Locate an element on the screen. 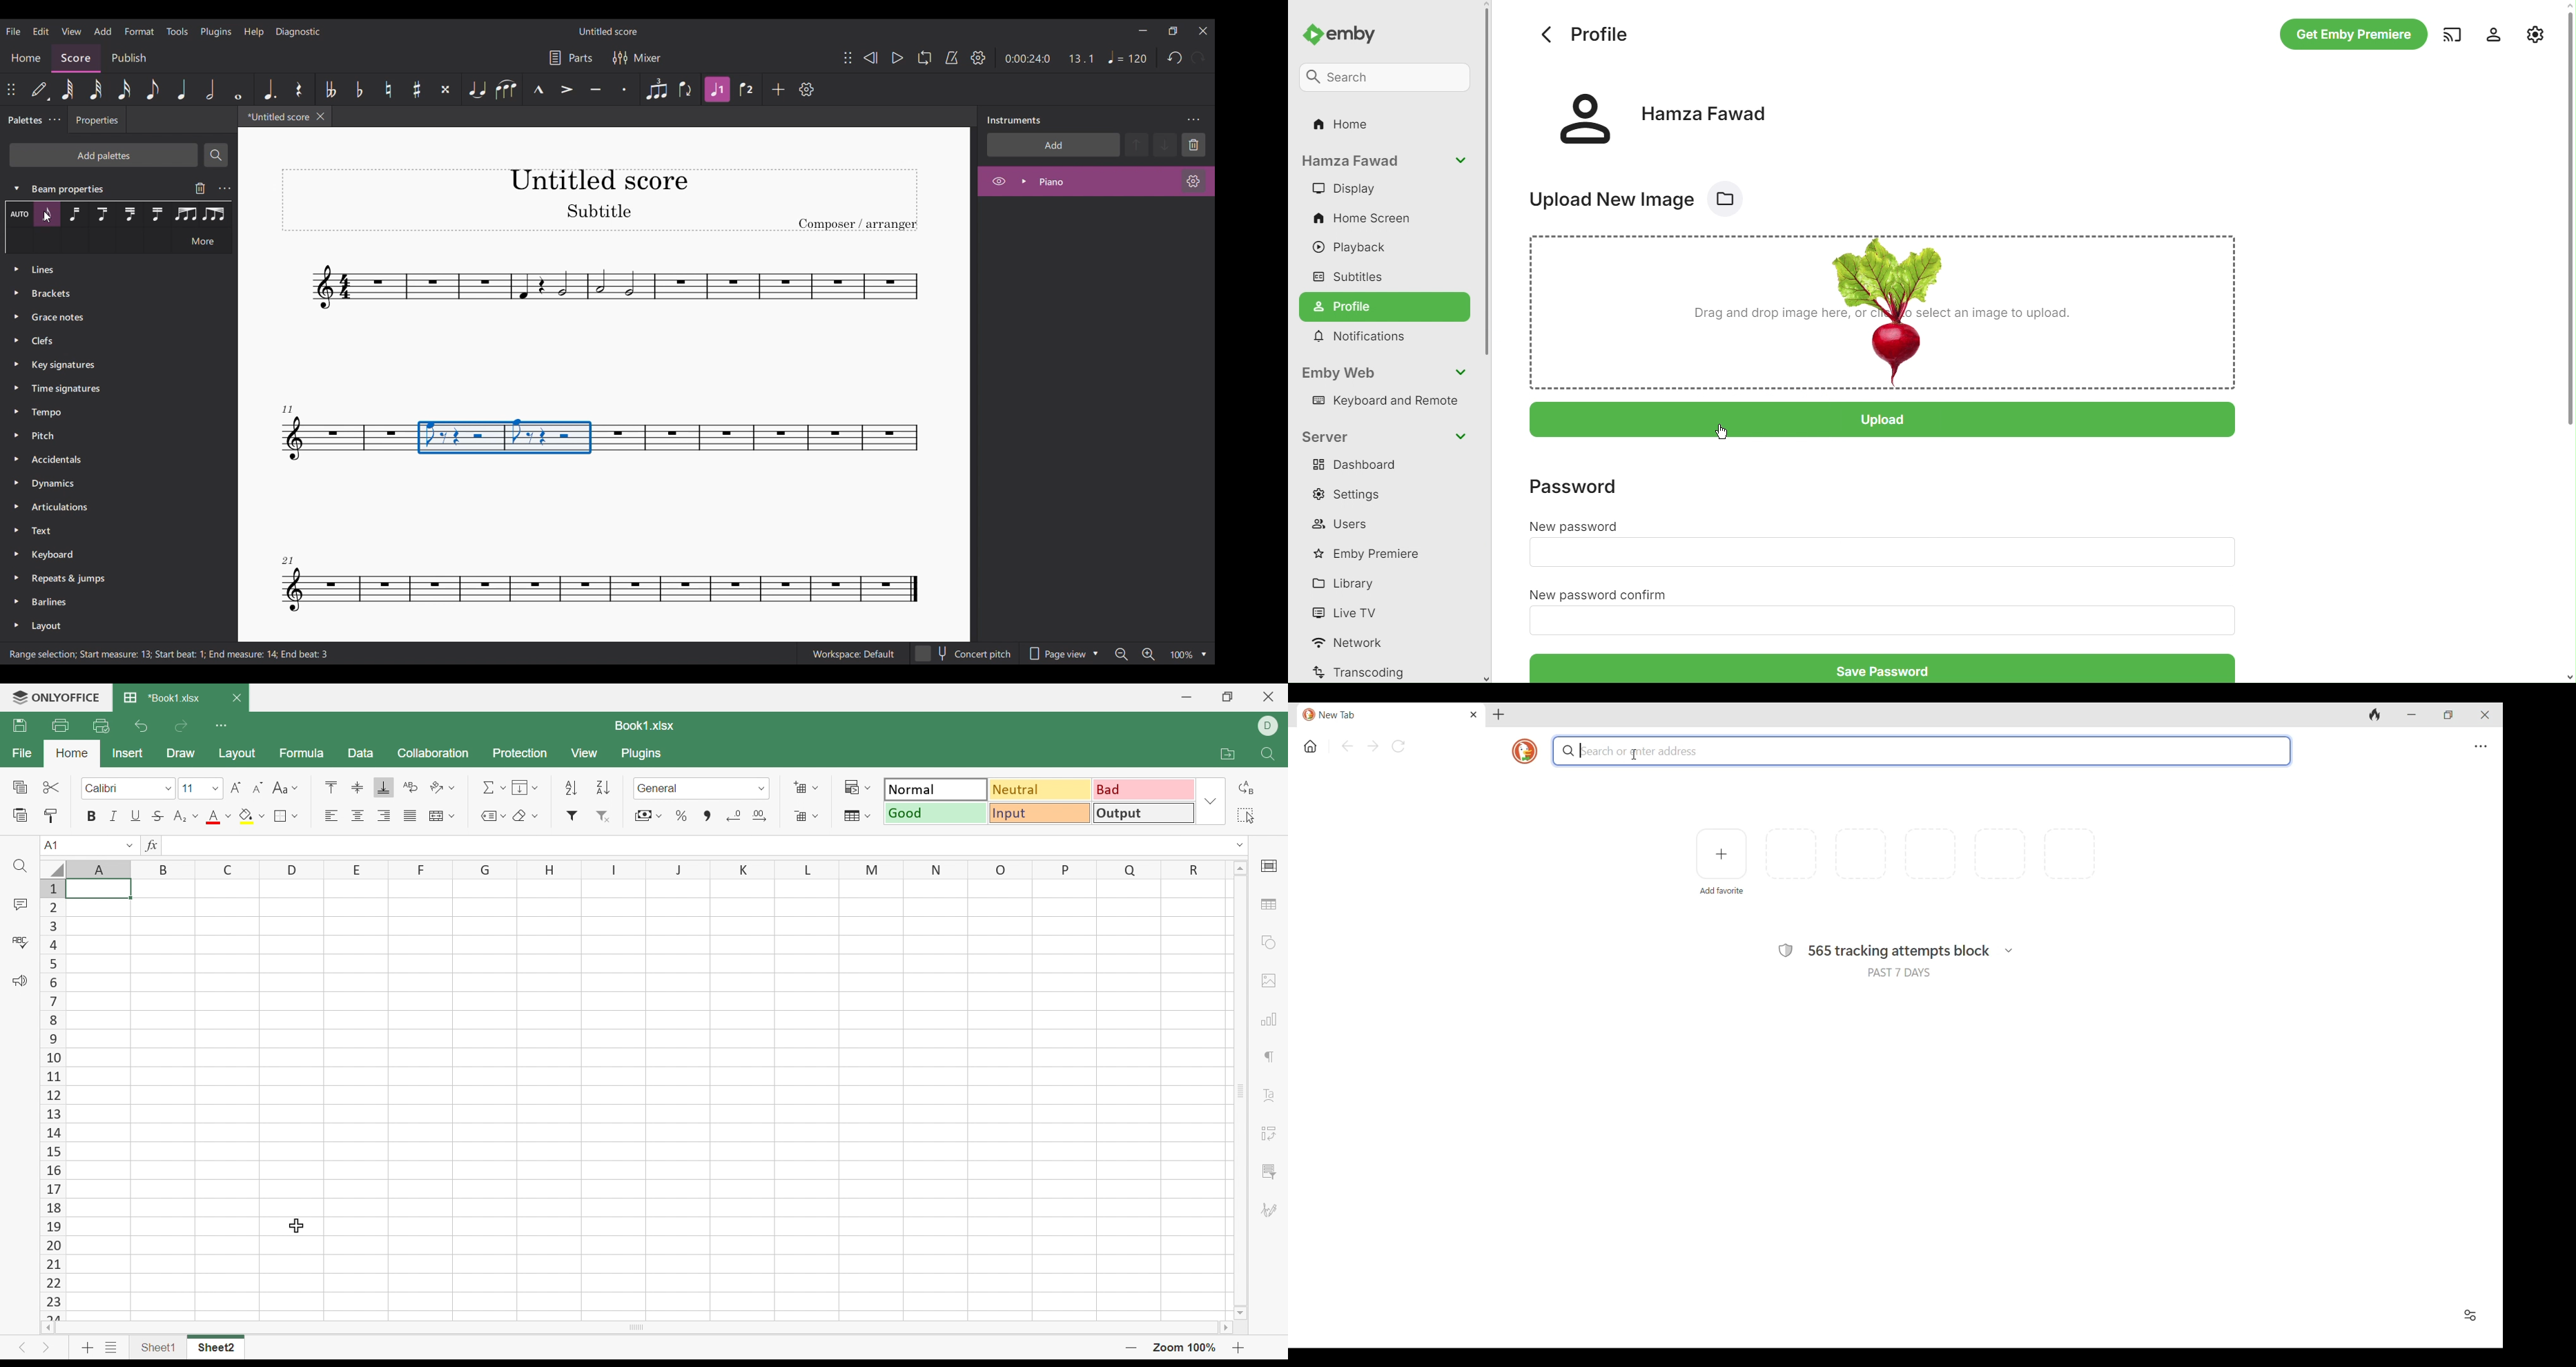  Profile is located at coordinates (1583, 34).